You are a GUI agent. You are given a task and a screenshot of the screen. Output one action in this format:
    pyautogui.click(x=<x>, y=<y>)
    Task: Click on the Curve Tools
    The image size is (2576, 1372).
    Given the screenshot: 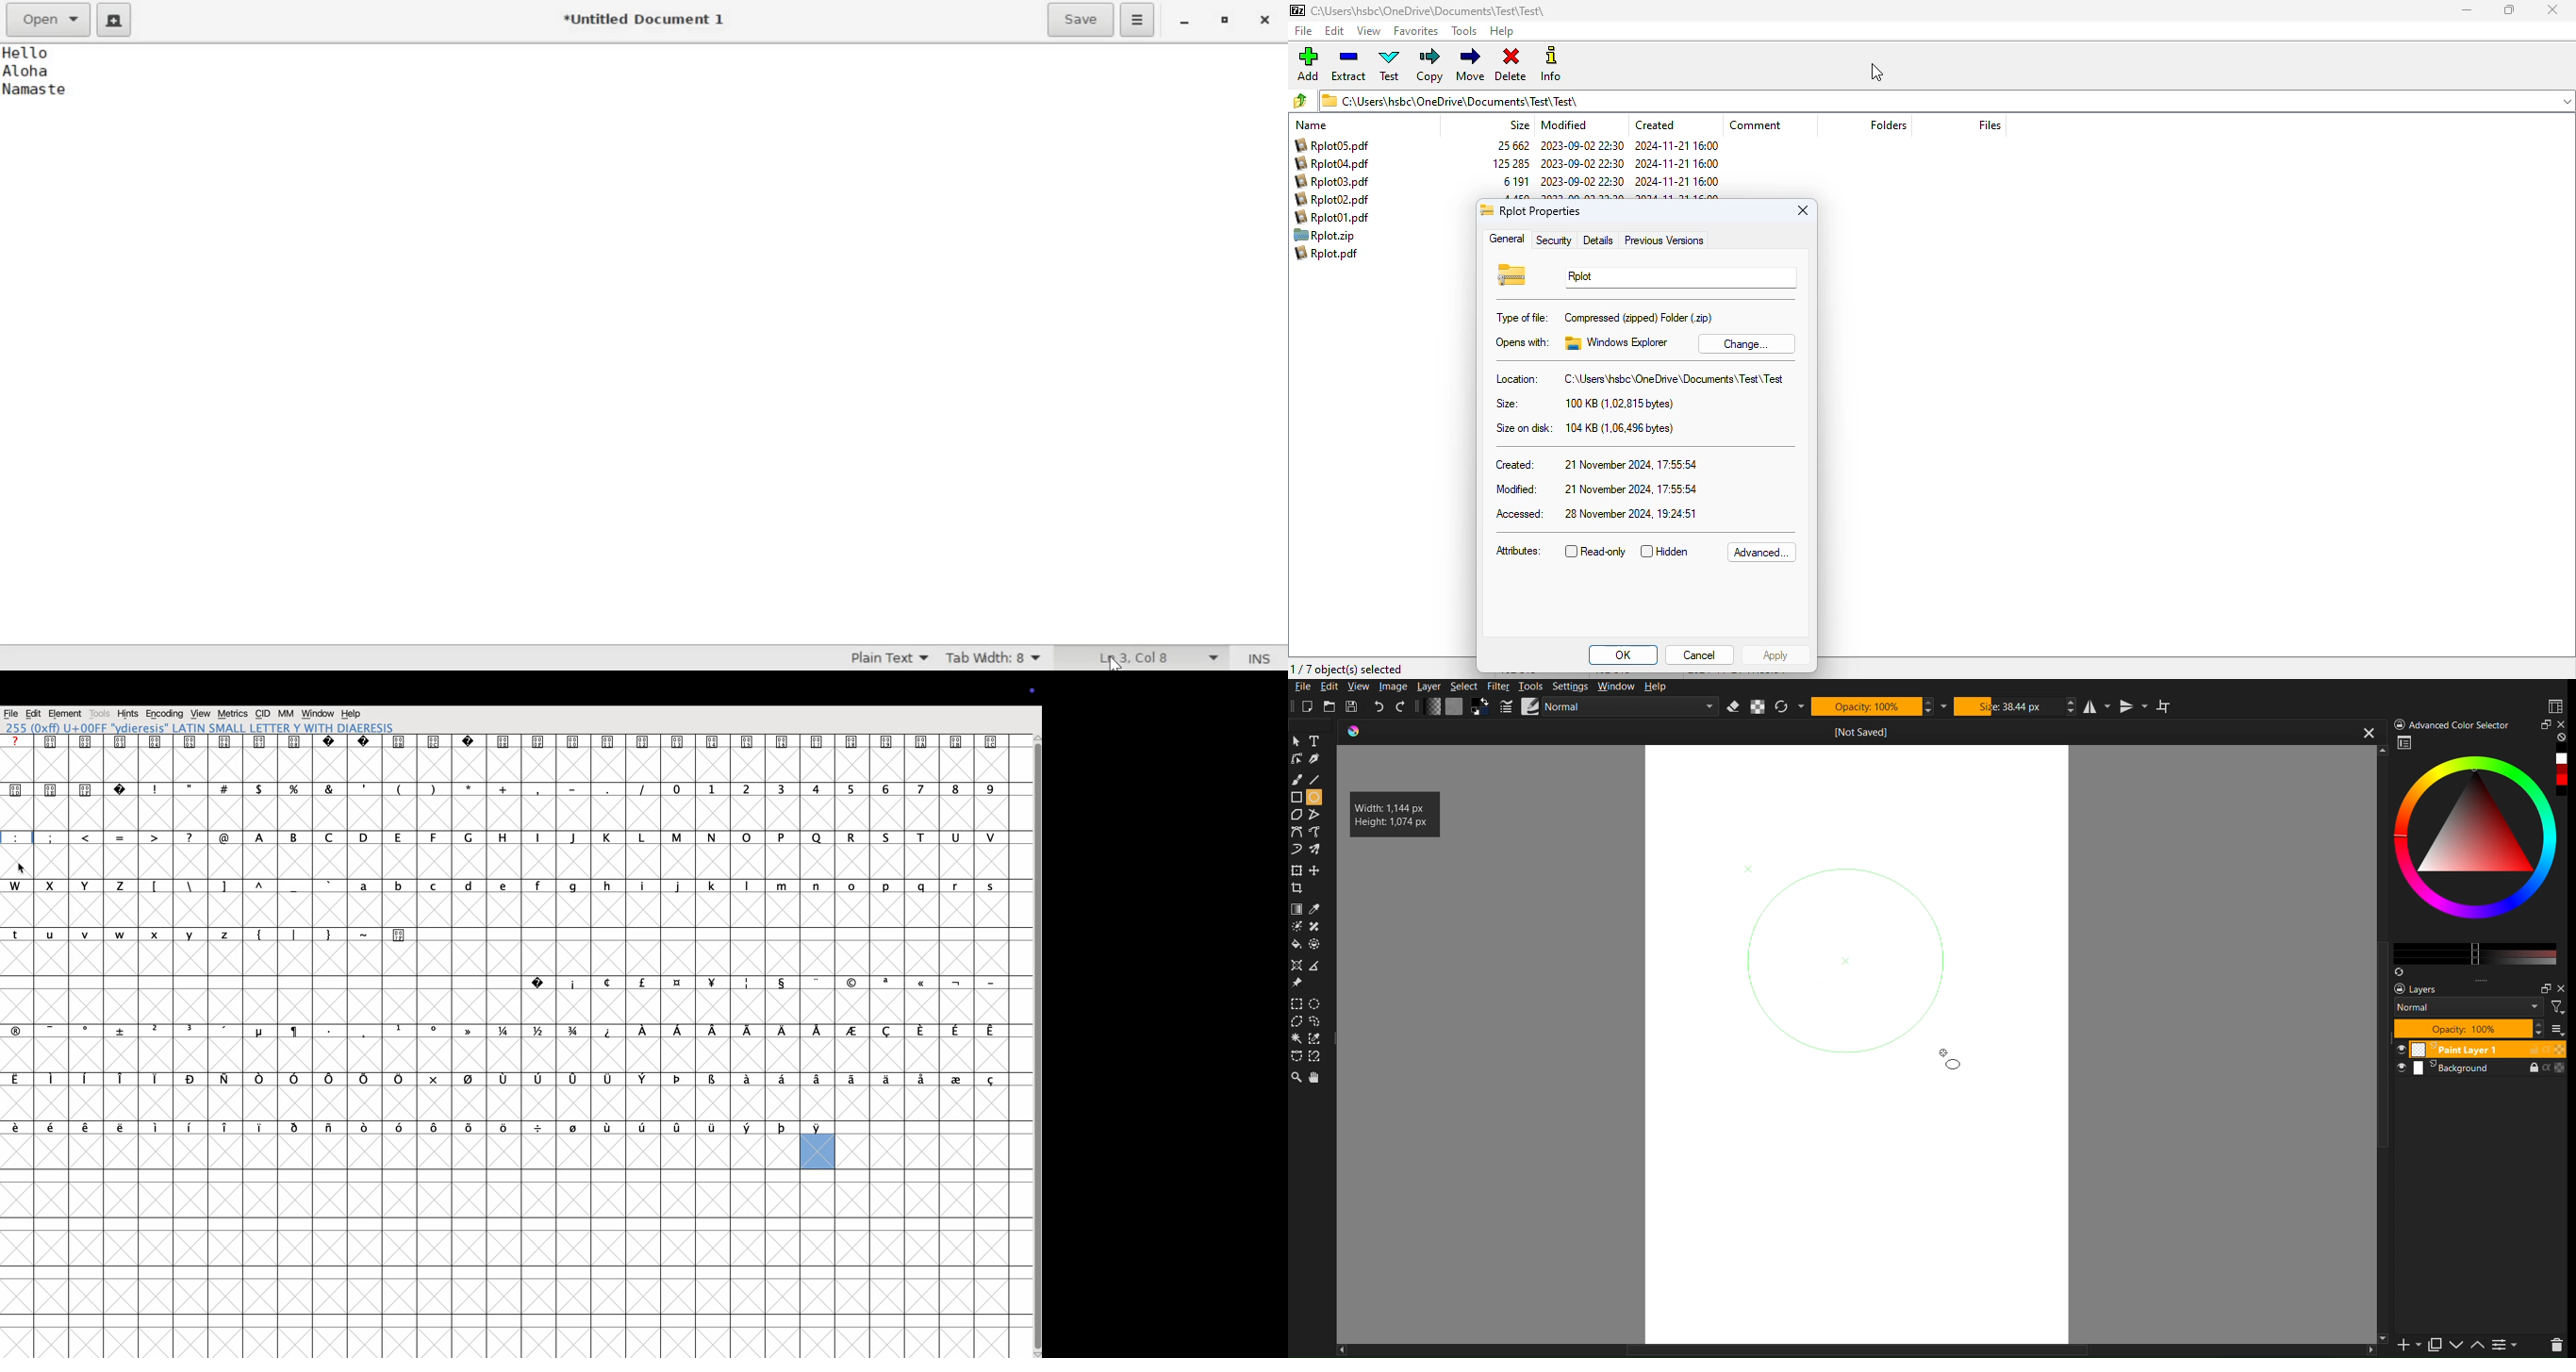 What is the action you would take?
    pyautogui.click(x=1297, y=832)
    